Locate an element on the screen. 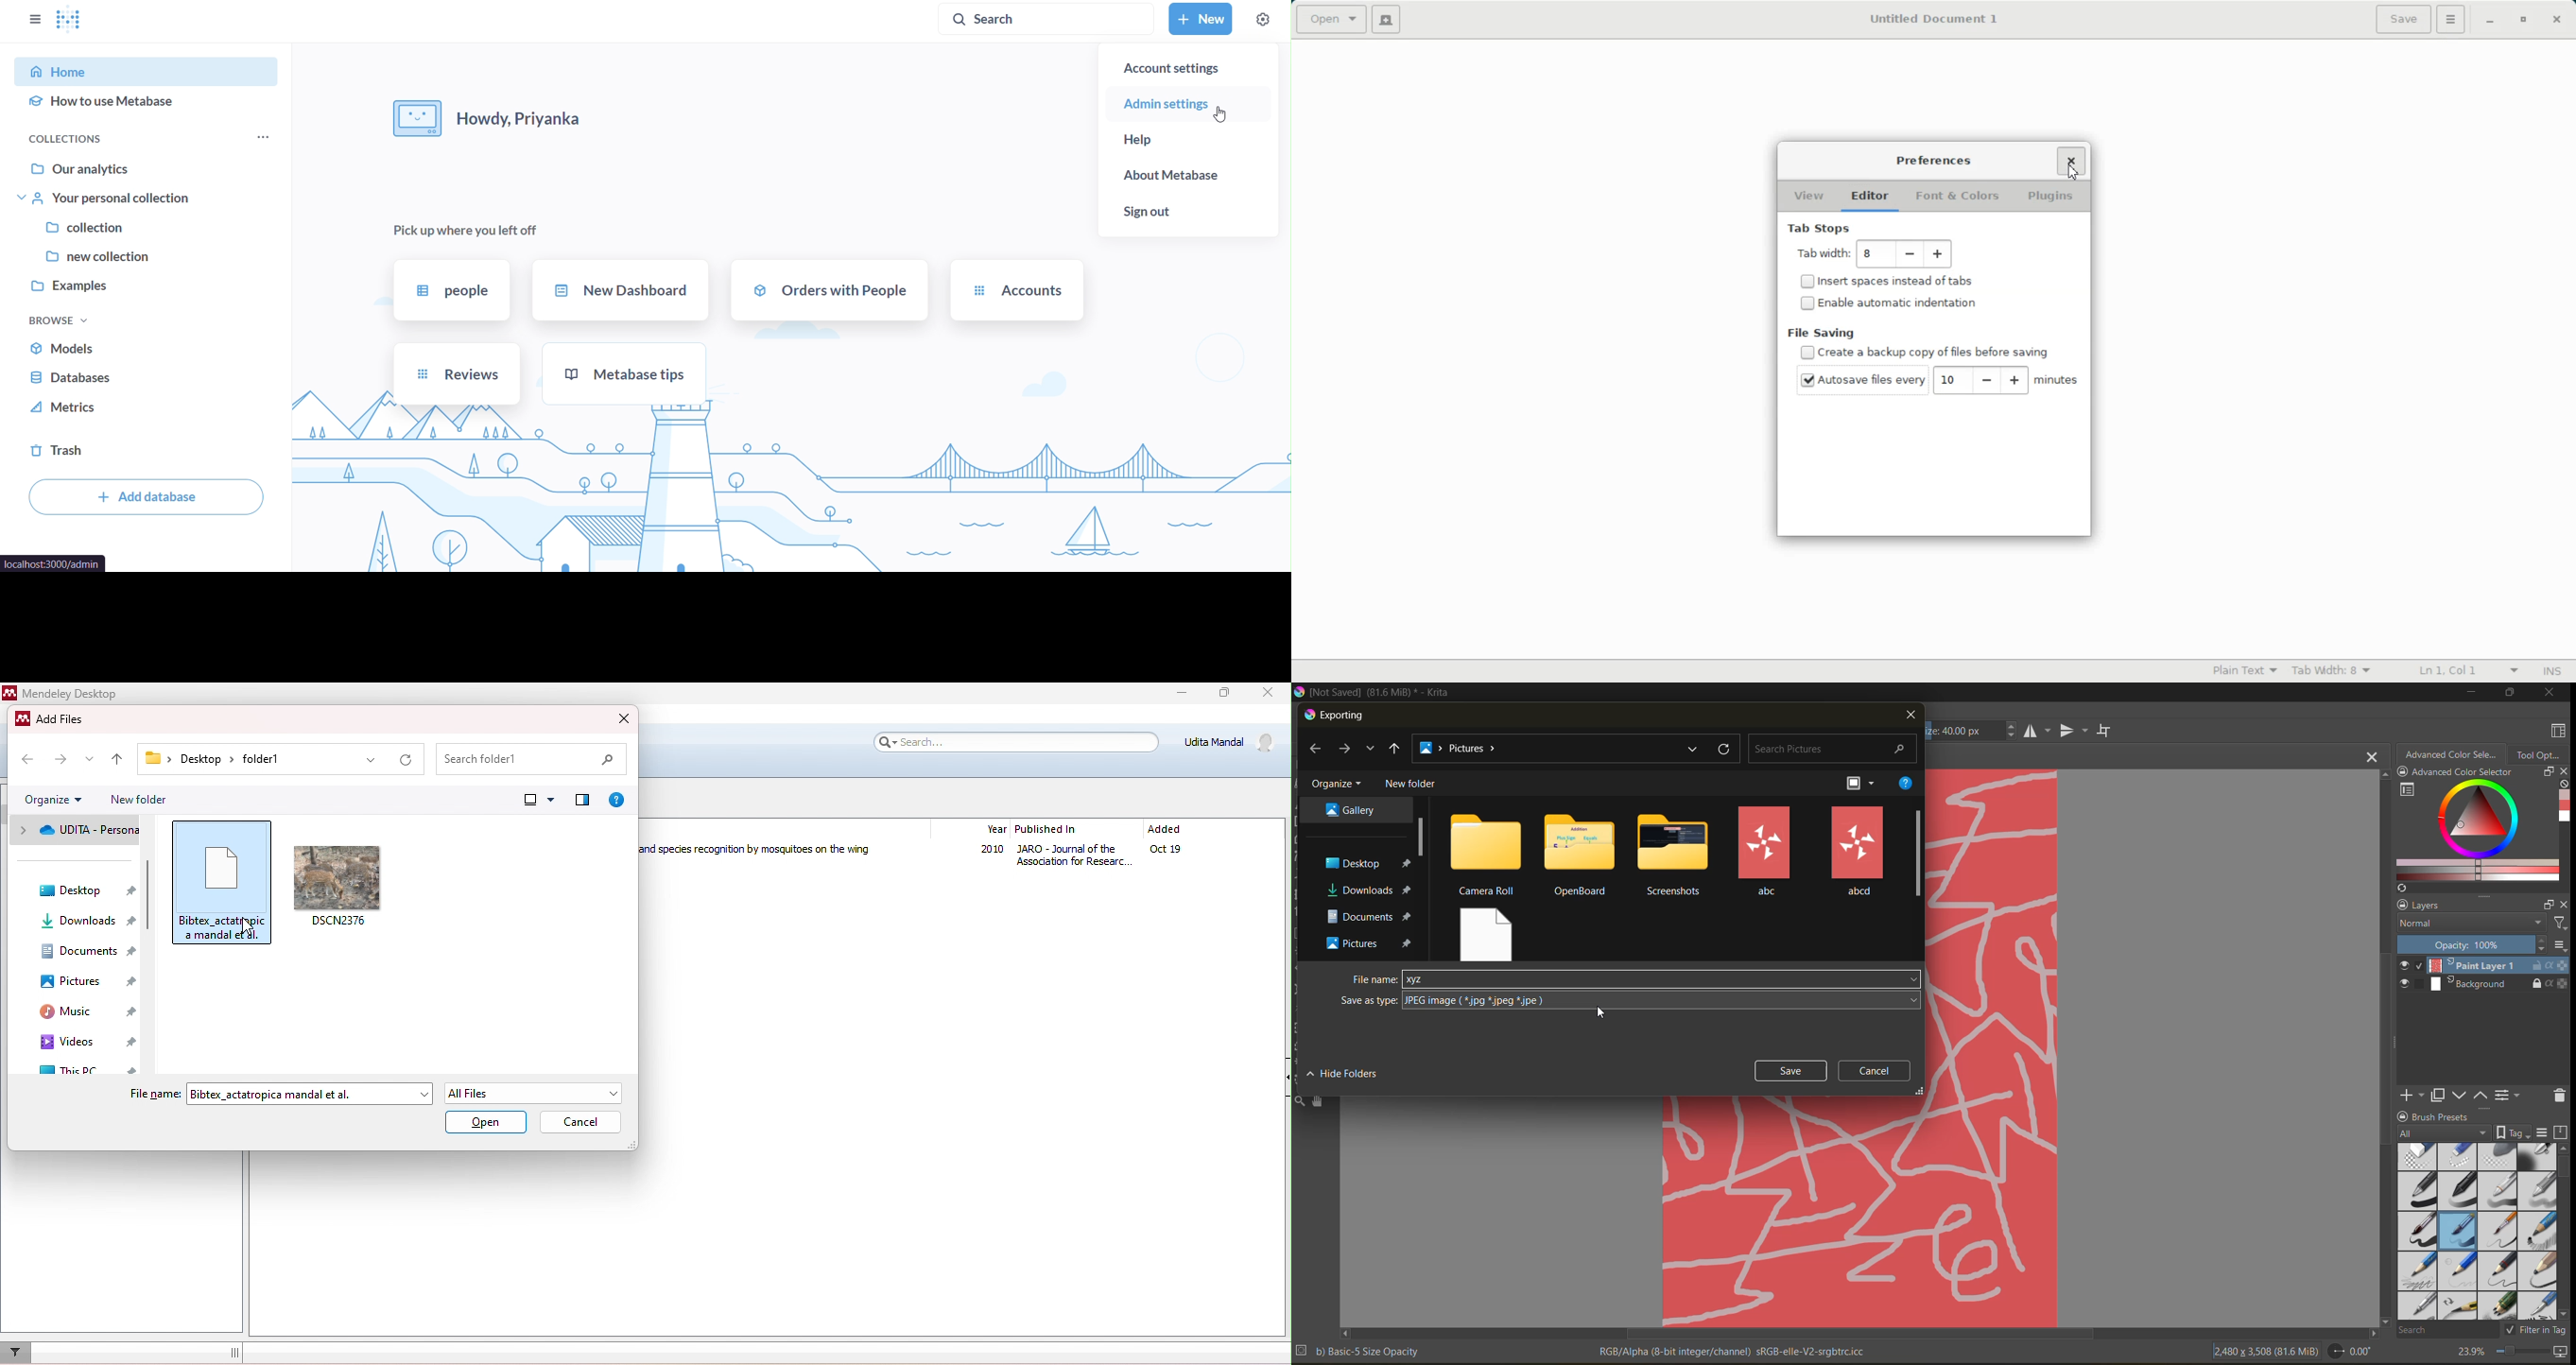  minimize  is located at coordinates (1180, 694).